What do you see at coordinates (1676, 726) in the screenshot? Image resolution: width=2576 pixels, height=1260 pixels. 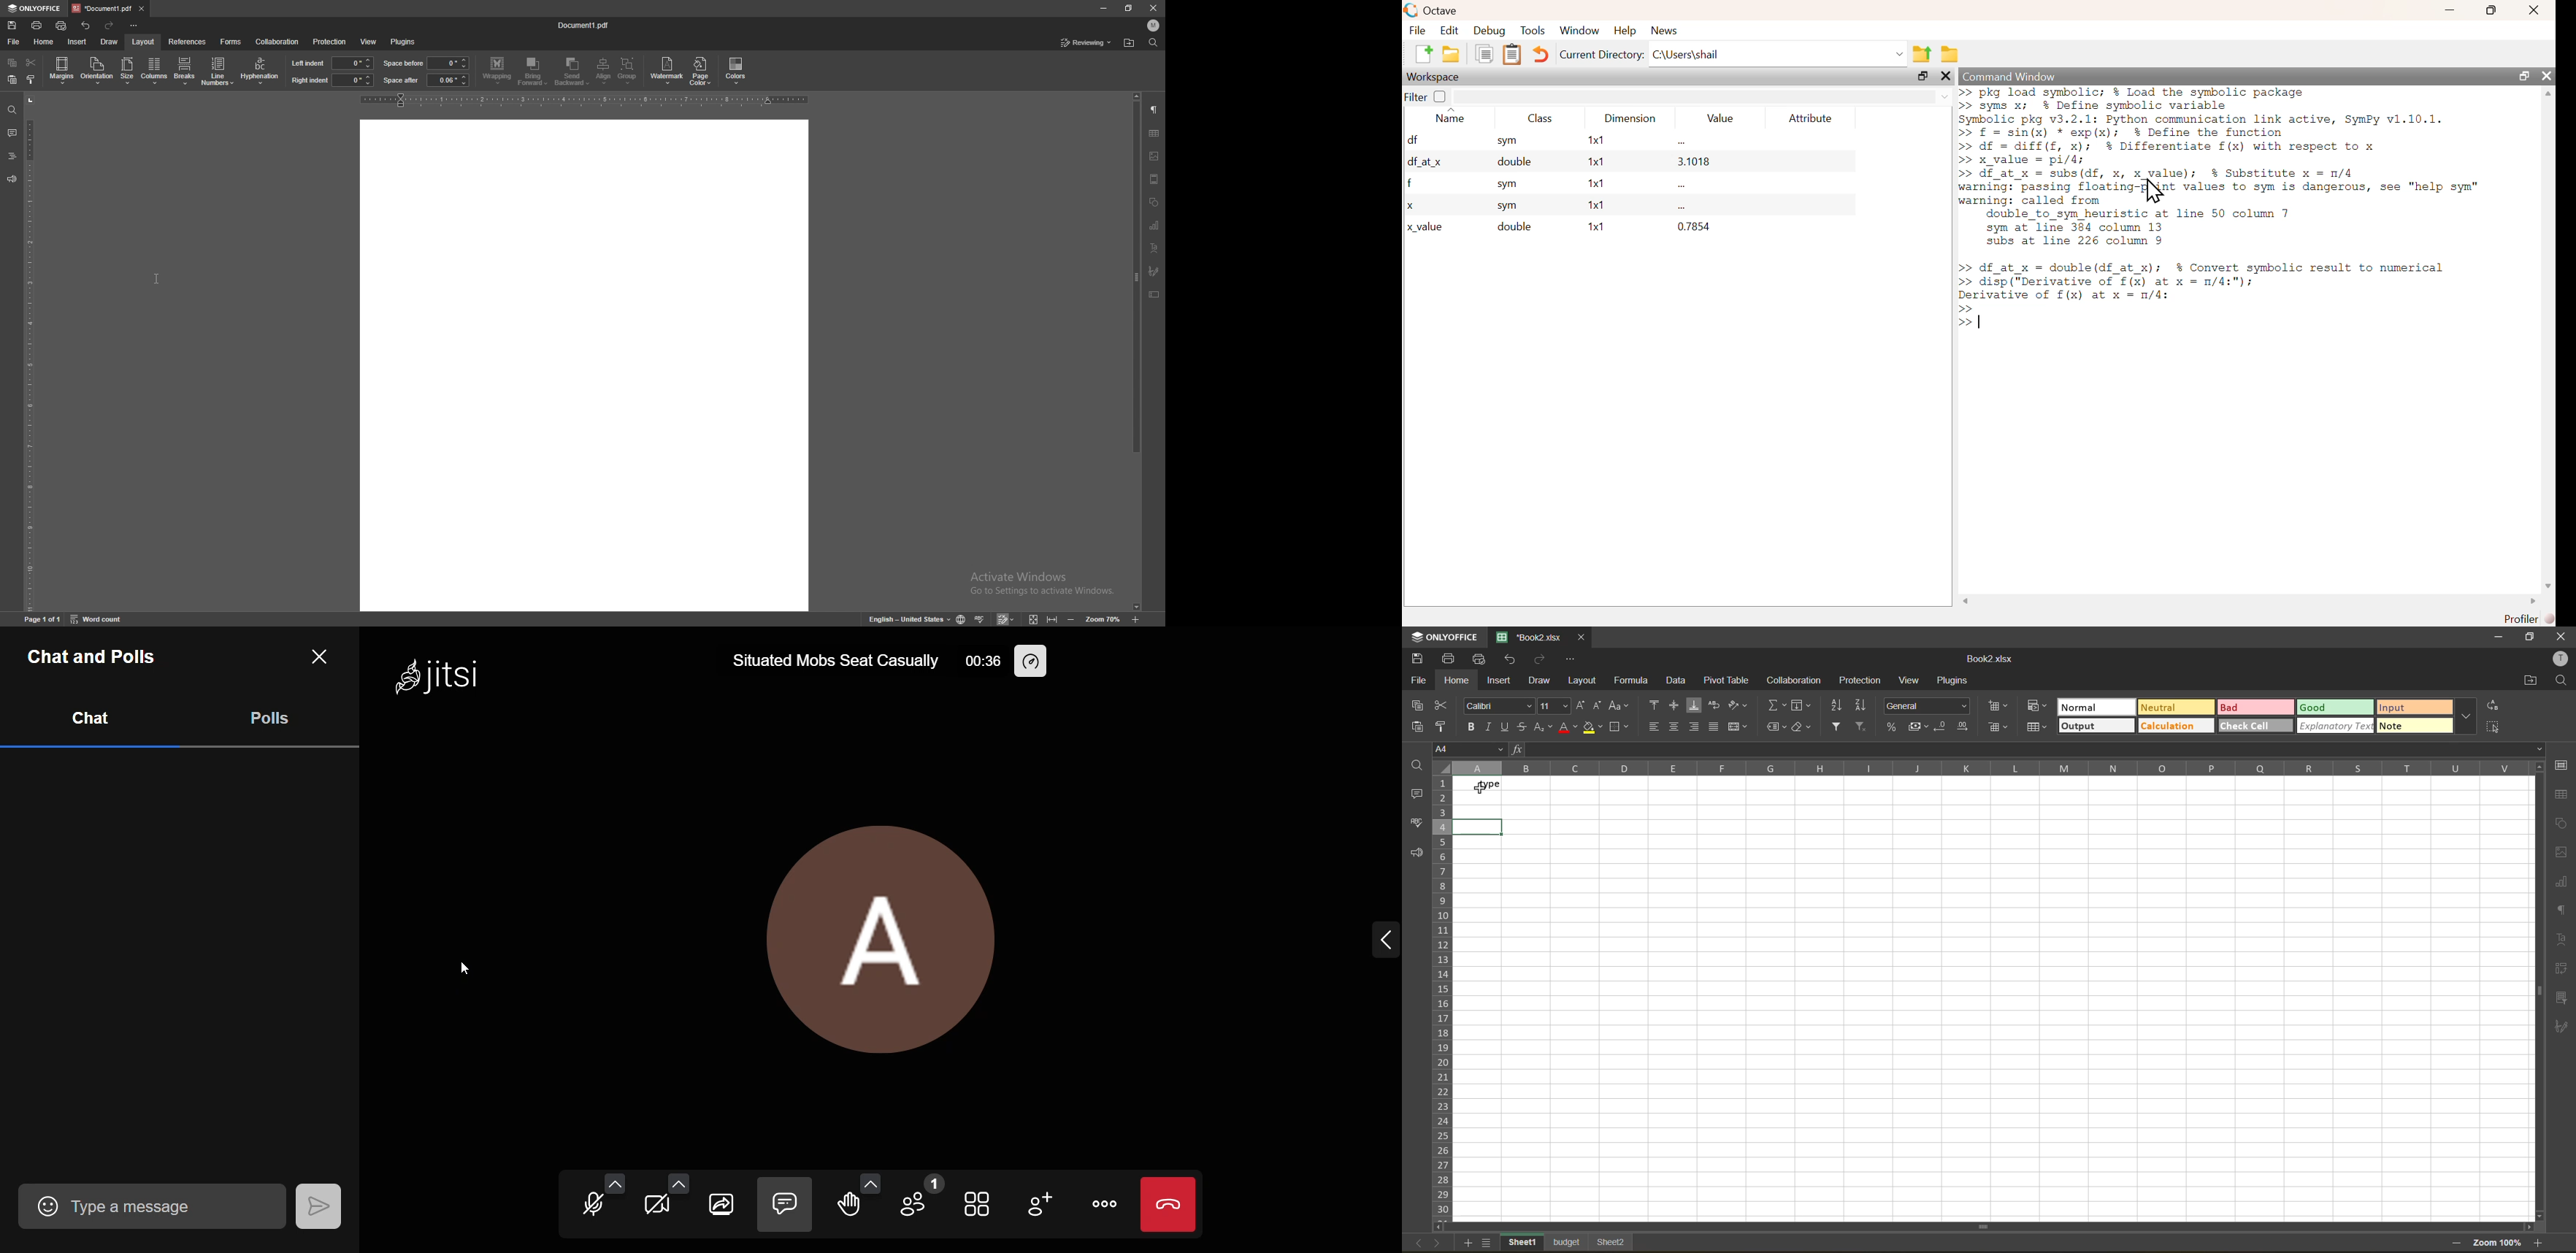 I see `align center` at bounding box center [1676, 726].